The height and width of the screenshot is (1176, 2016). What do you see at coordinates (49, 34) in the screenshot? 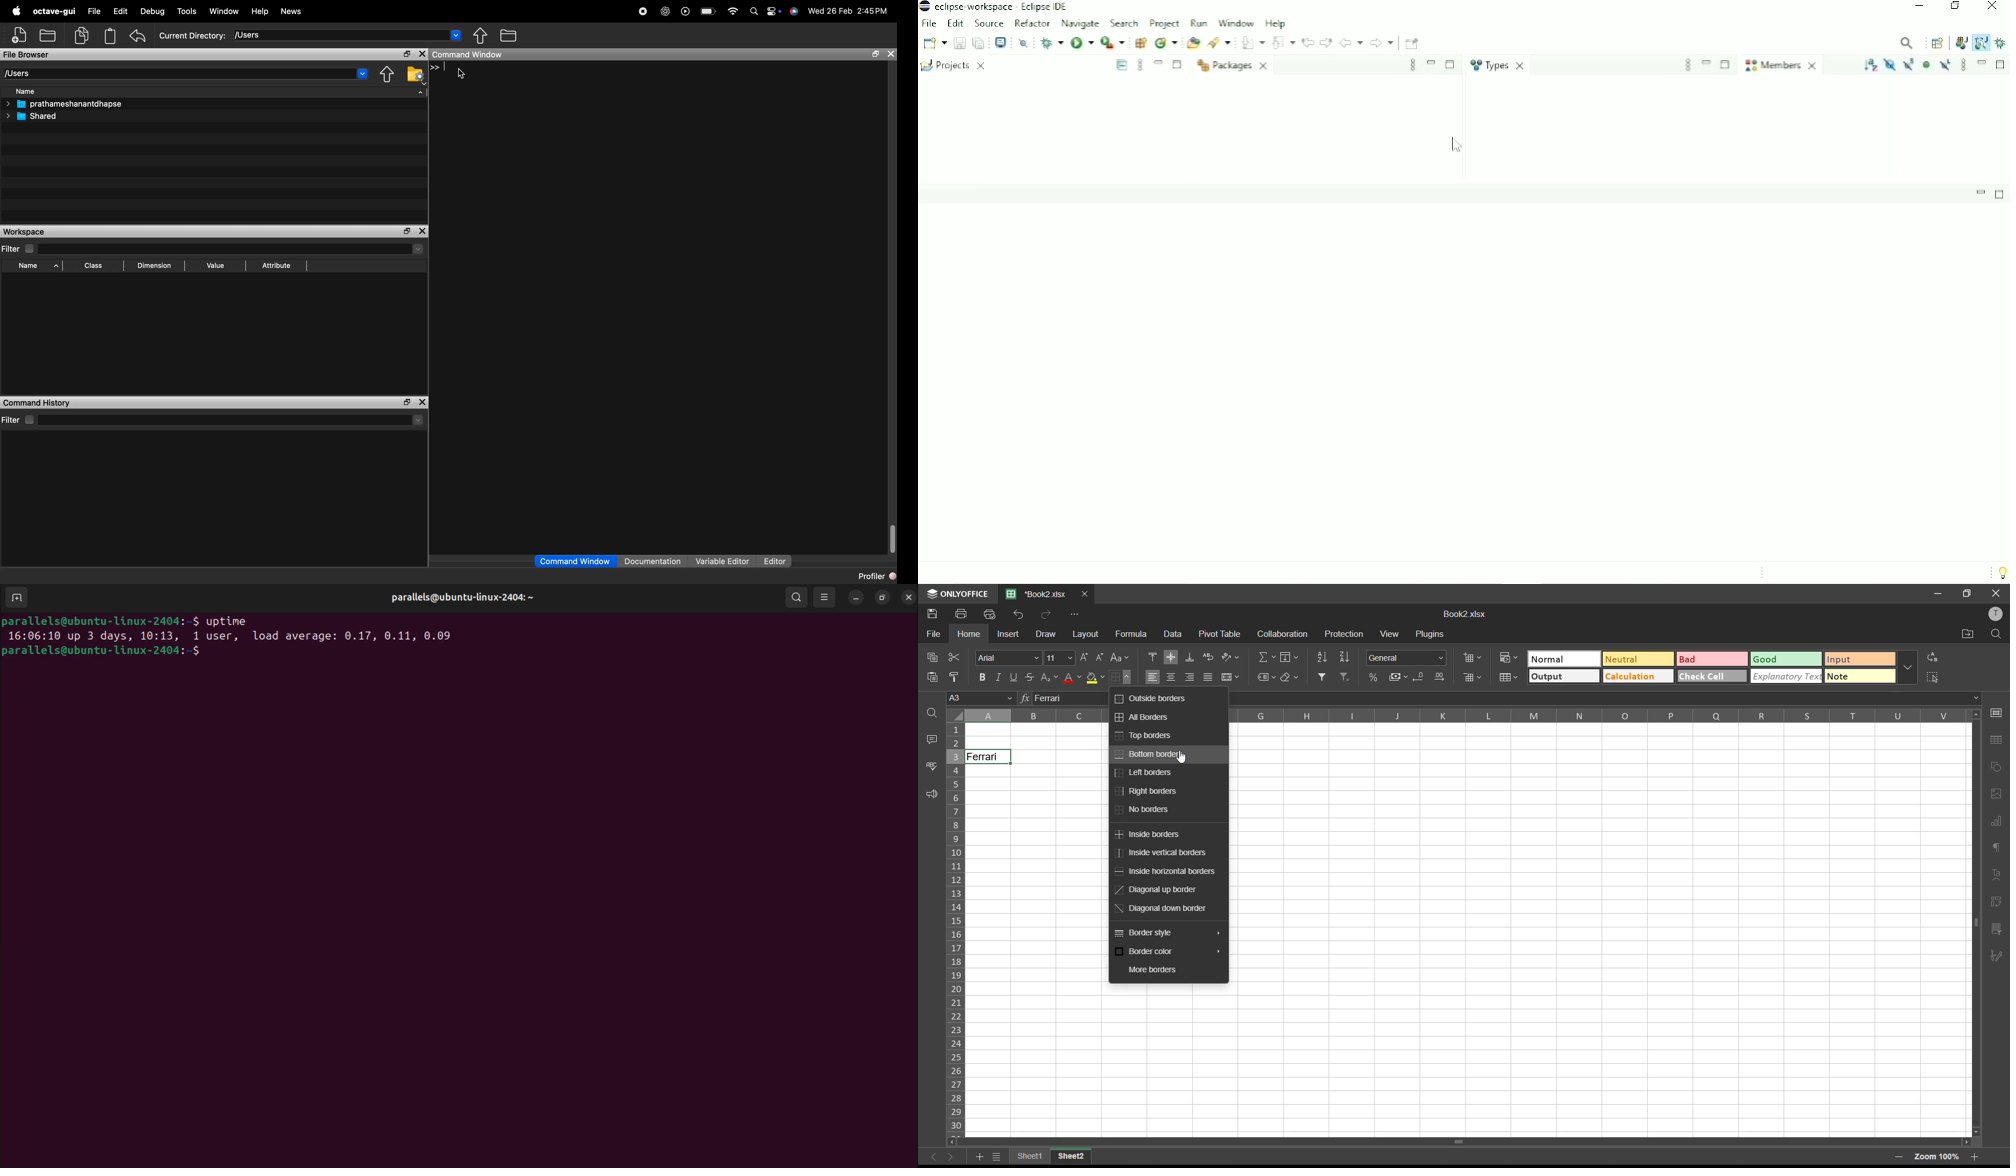
I see `save` at bounding box center [49, 34].